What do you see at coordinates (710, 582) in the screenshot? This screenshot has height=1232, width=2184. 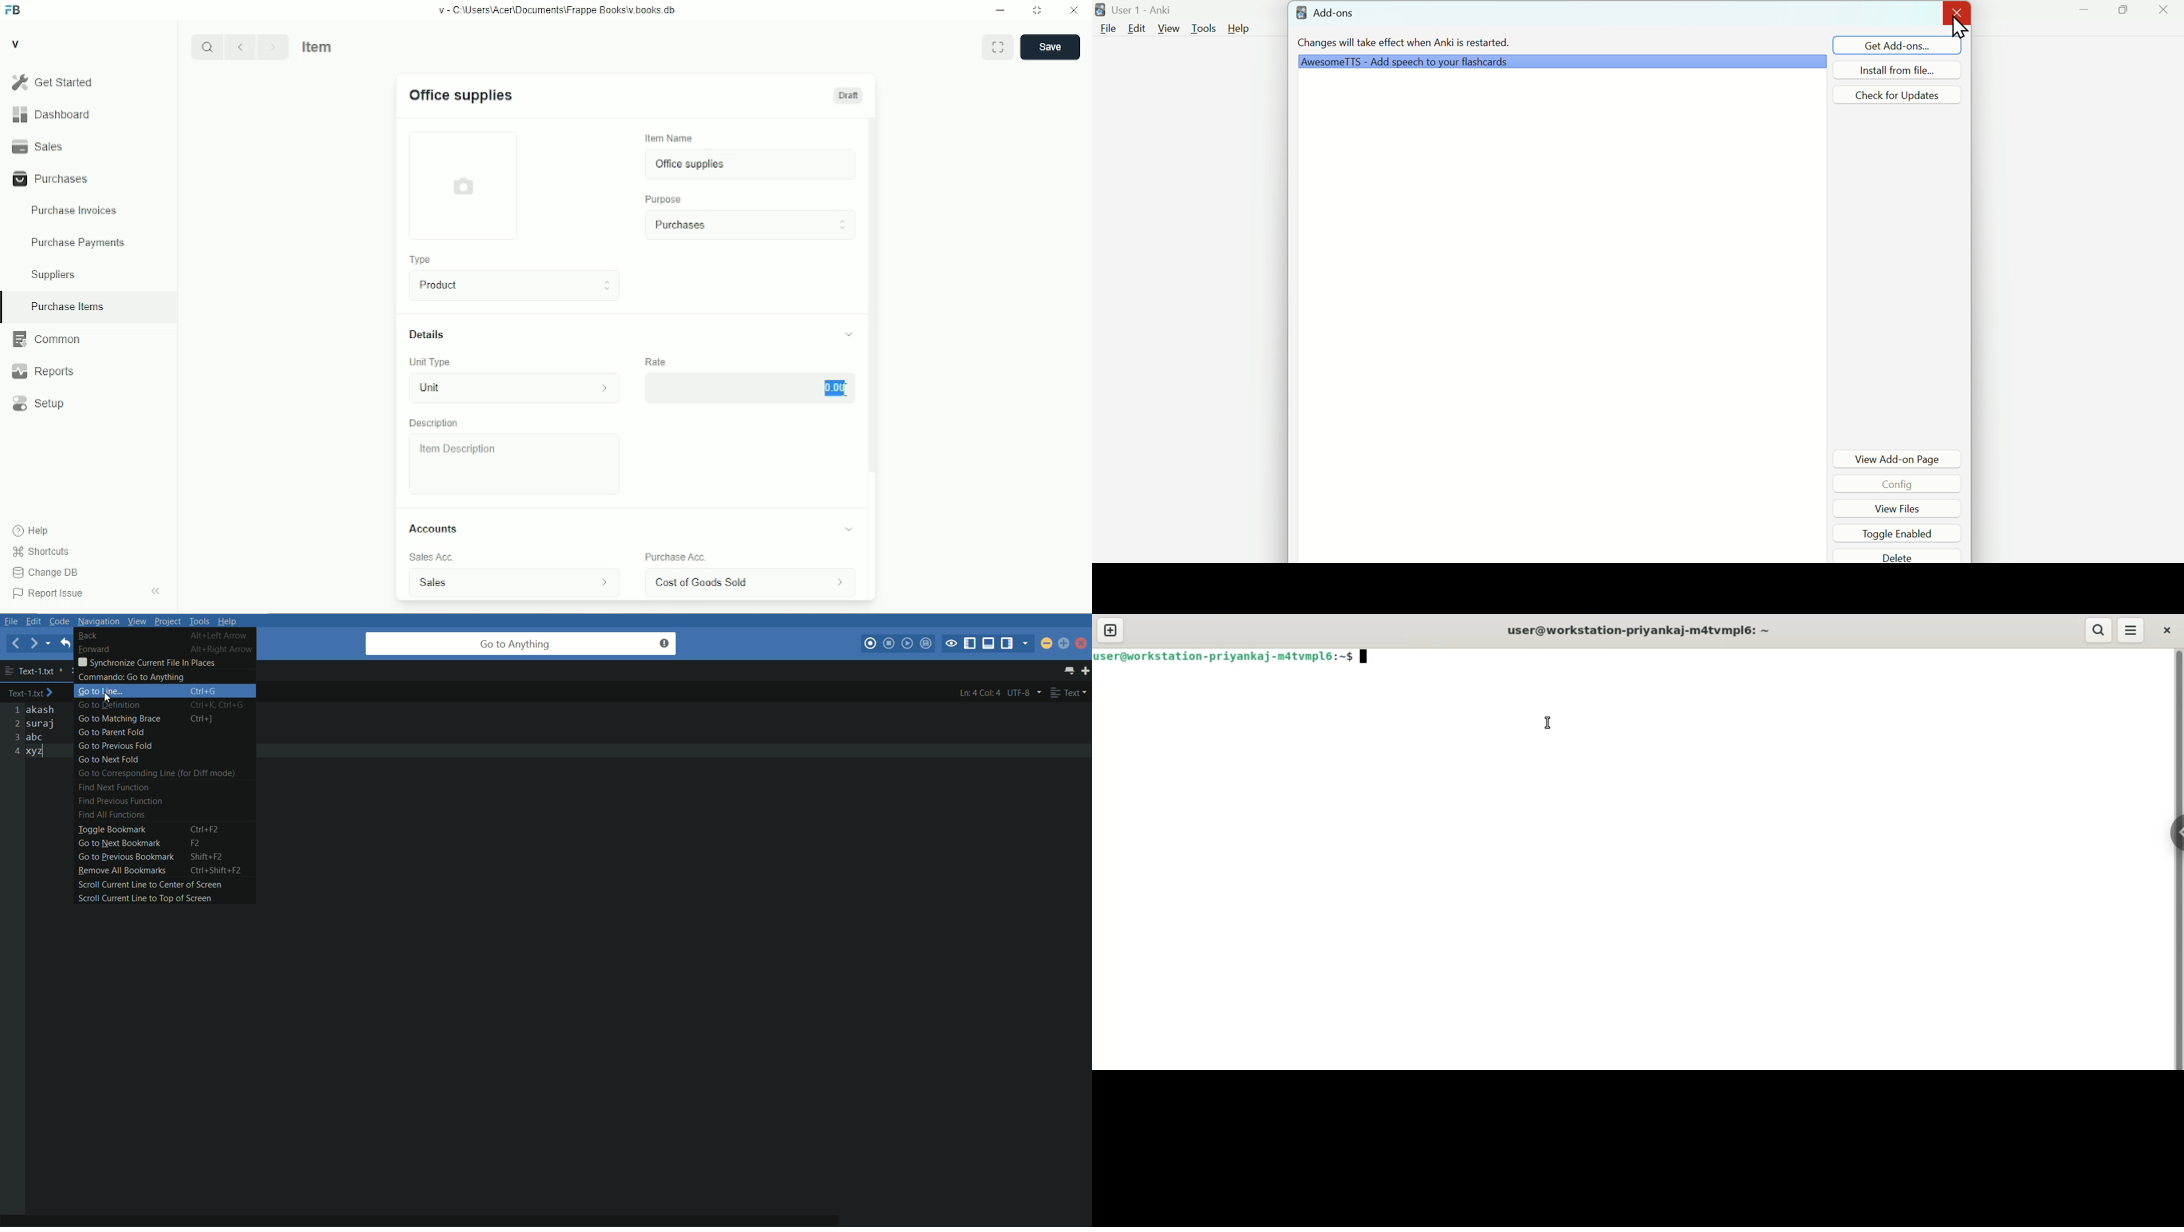 I see `cost of goods sold` at bounding box center [710, 582].